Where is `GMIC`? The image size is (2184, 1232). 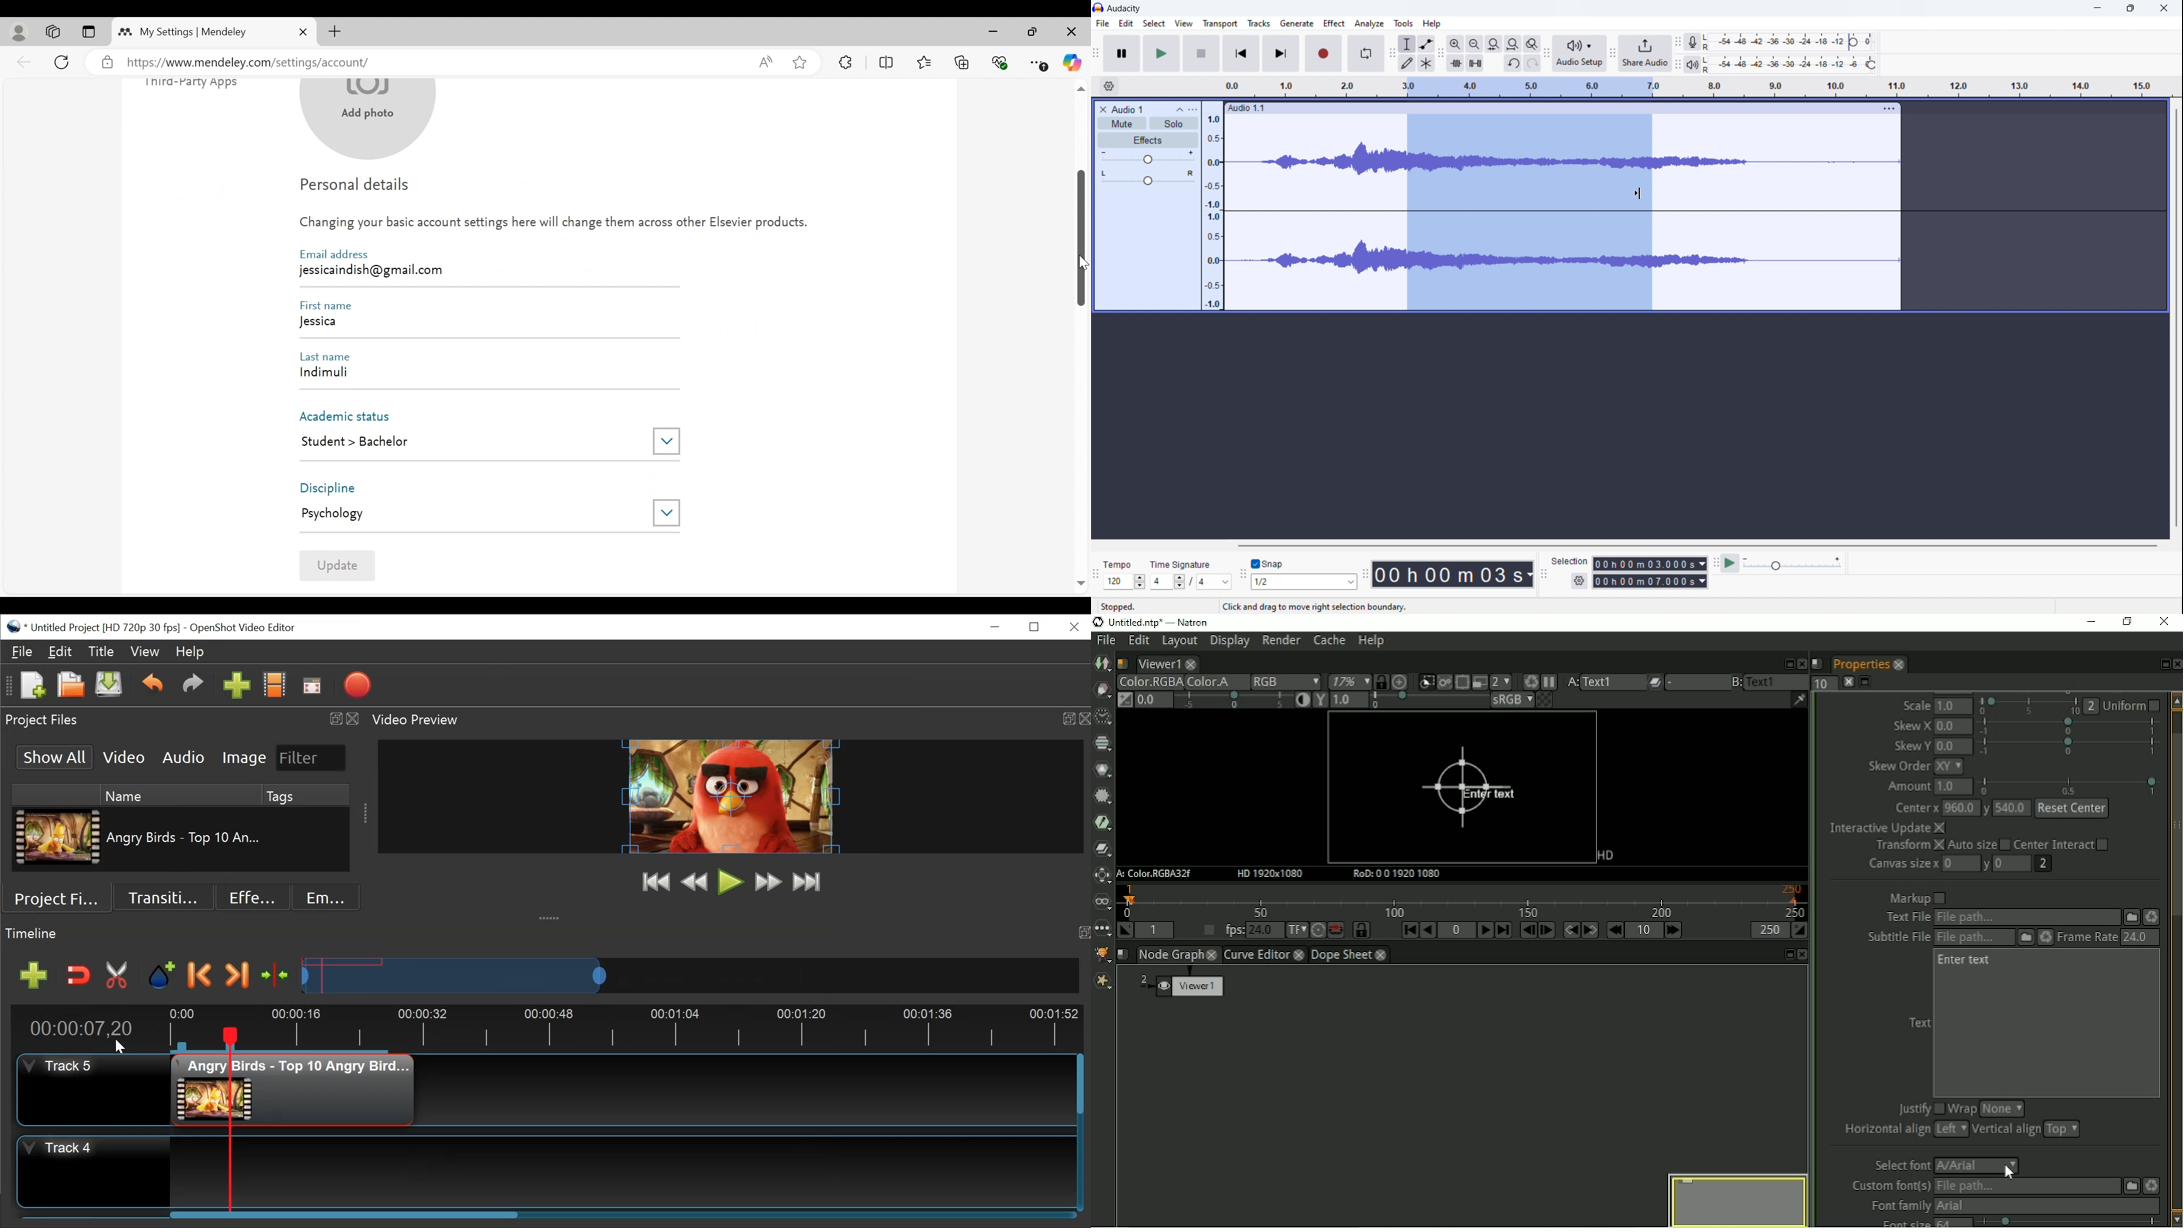 GMIC is located at coordinates (1103, 954).